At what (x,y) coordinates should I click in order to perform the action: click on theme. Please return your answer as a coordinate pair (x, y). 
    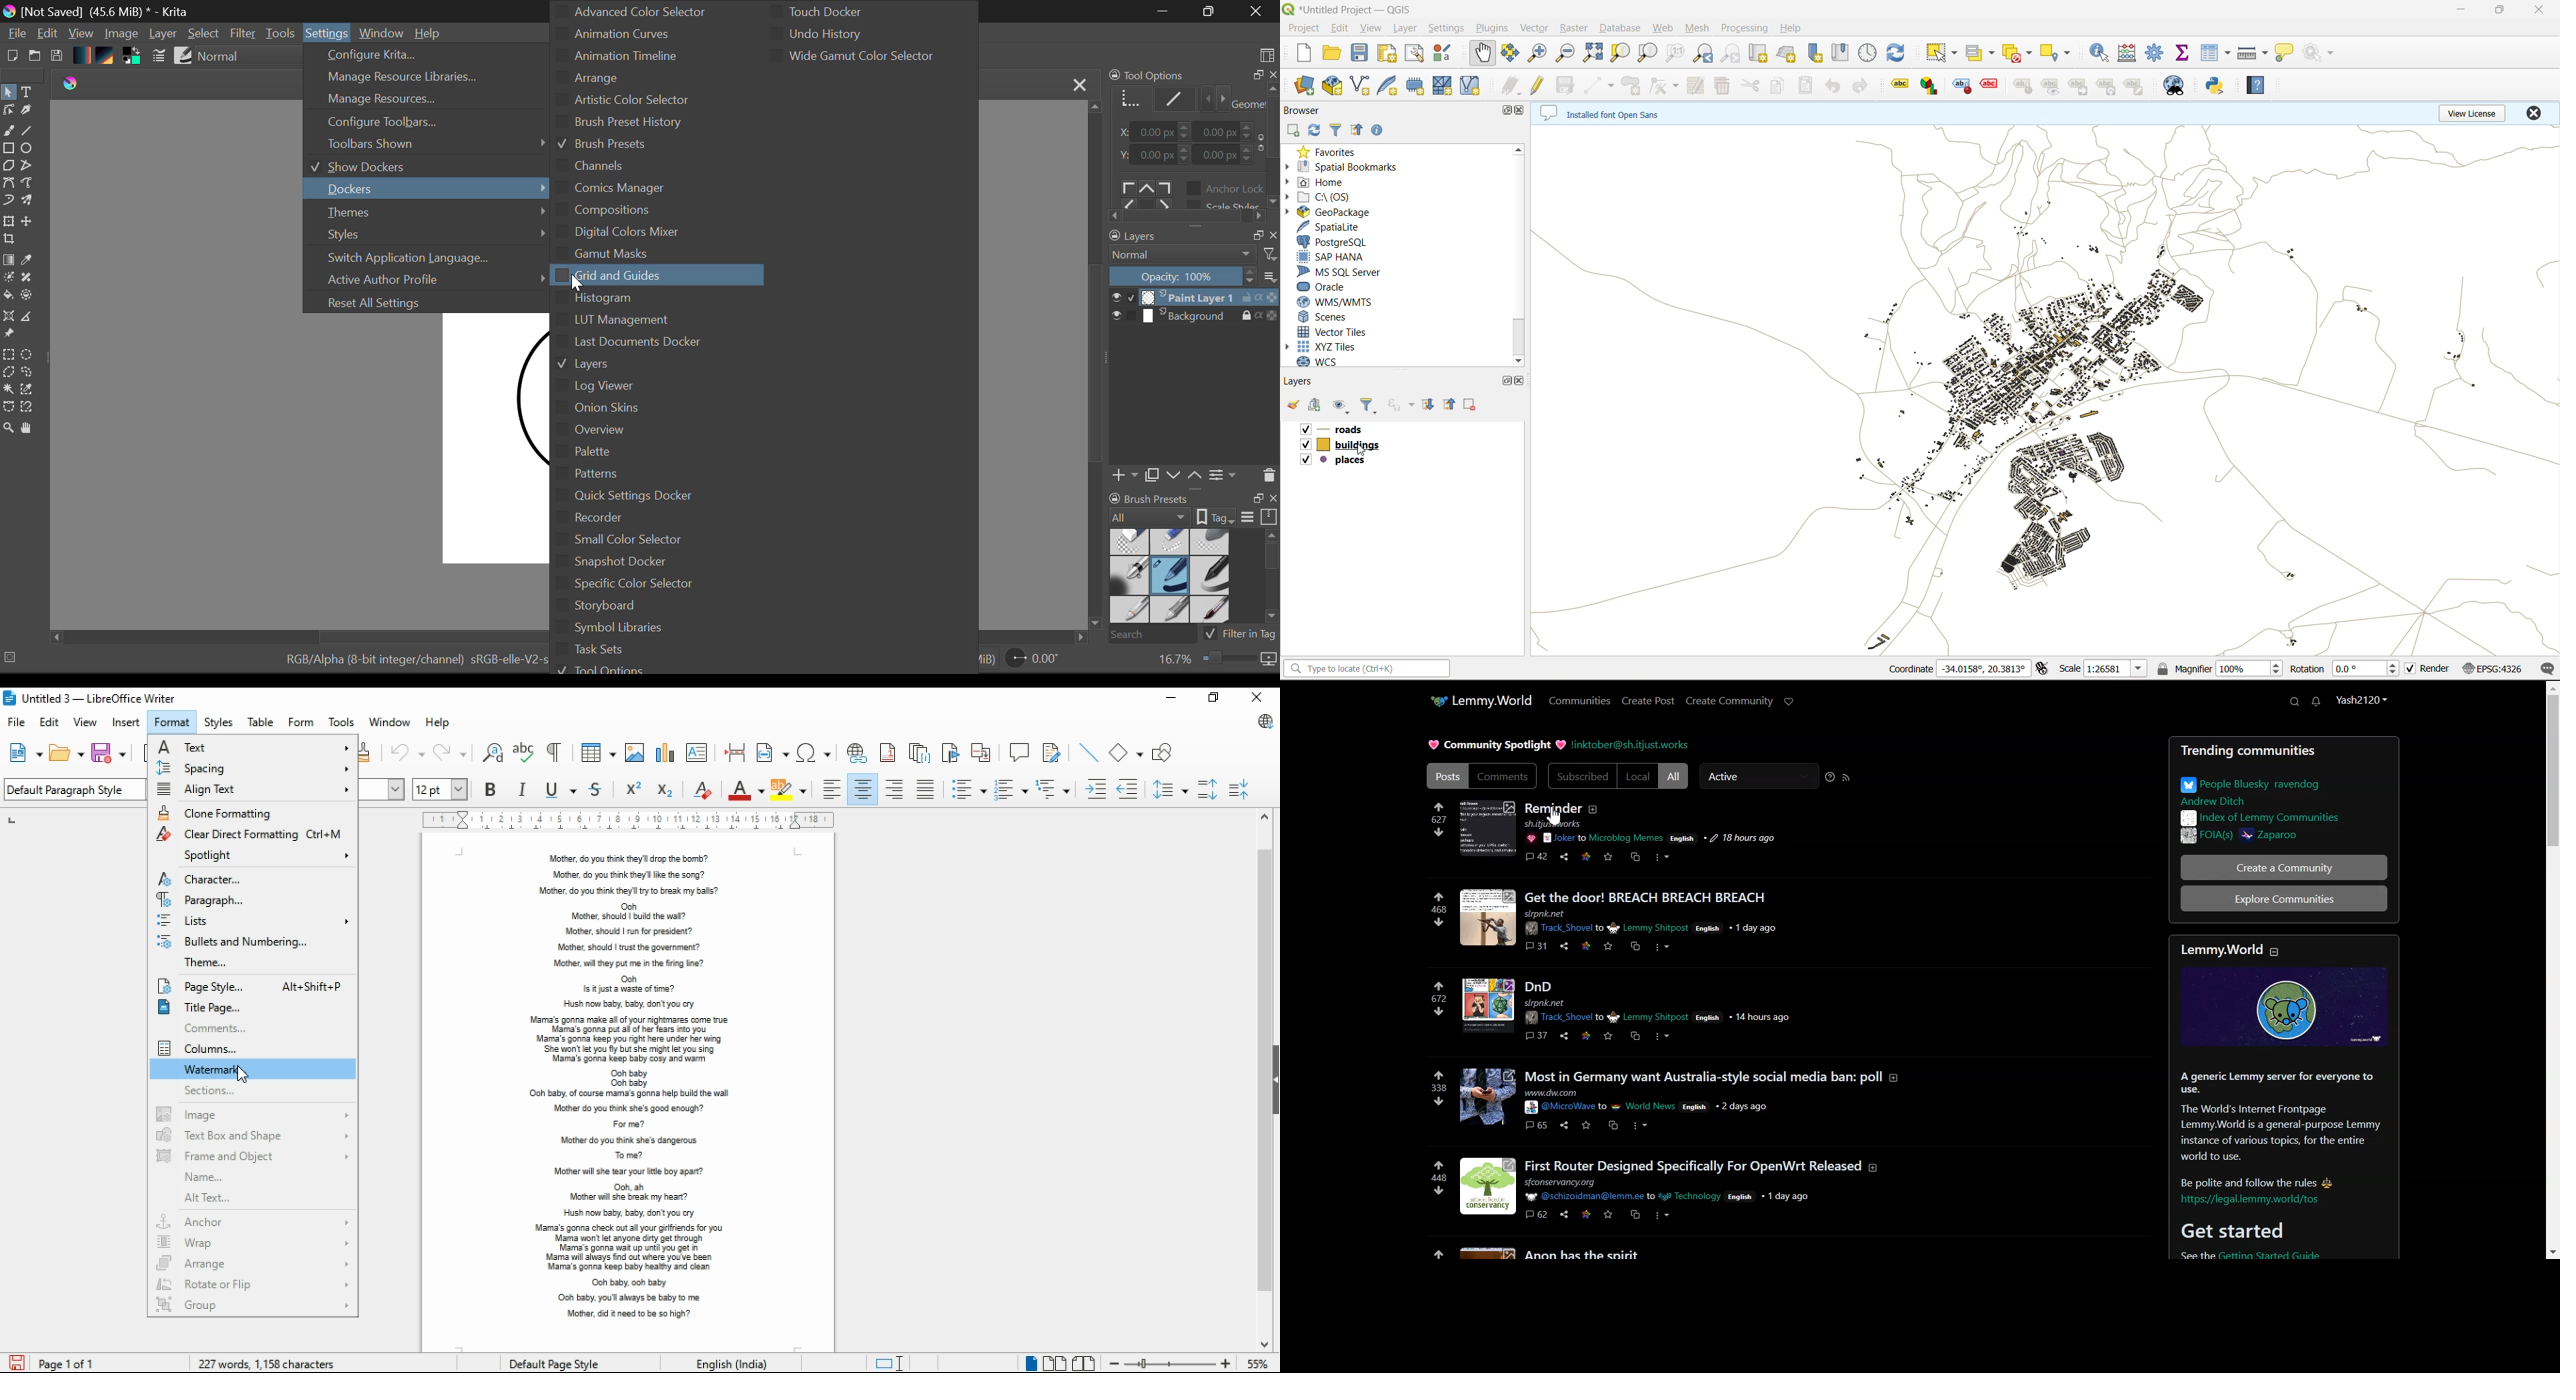
    Looking at the image, I should click on (244, 962).